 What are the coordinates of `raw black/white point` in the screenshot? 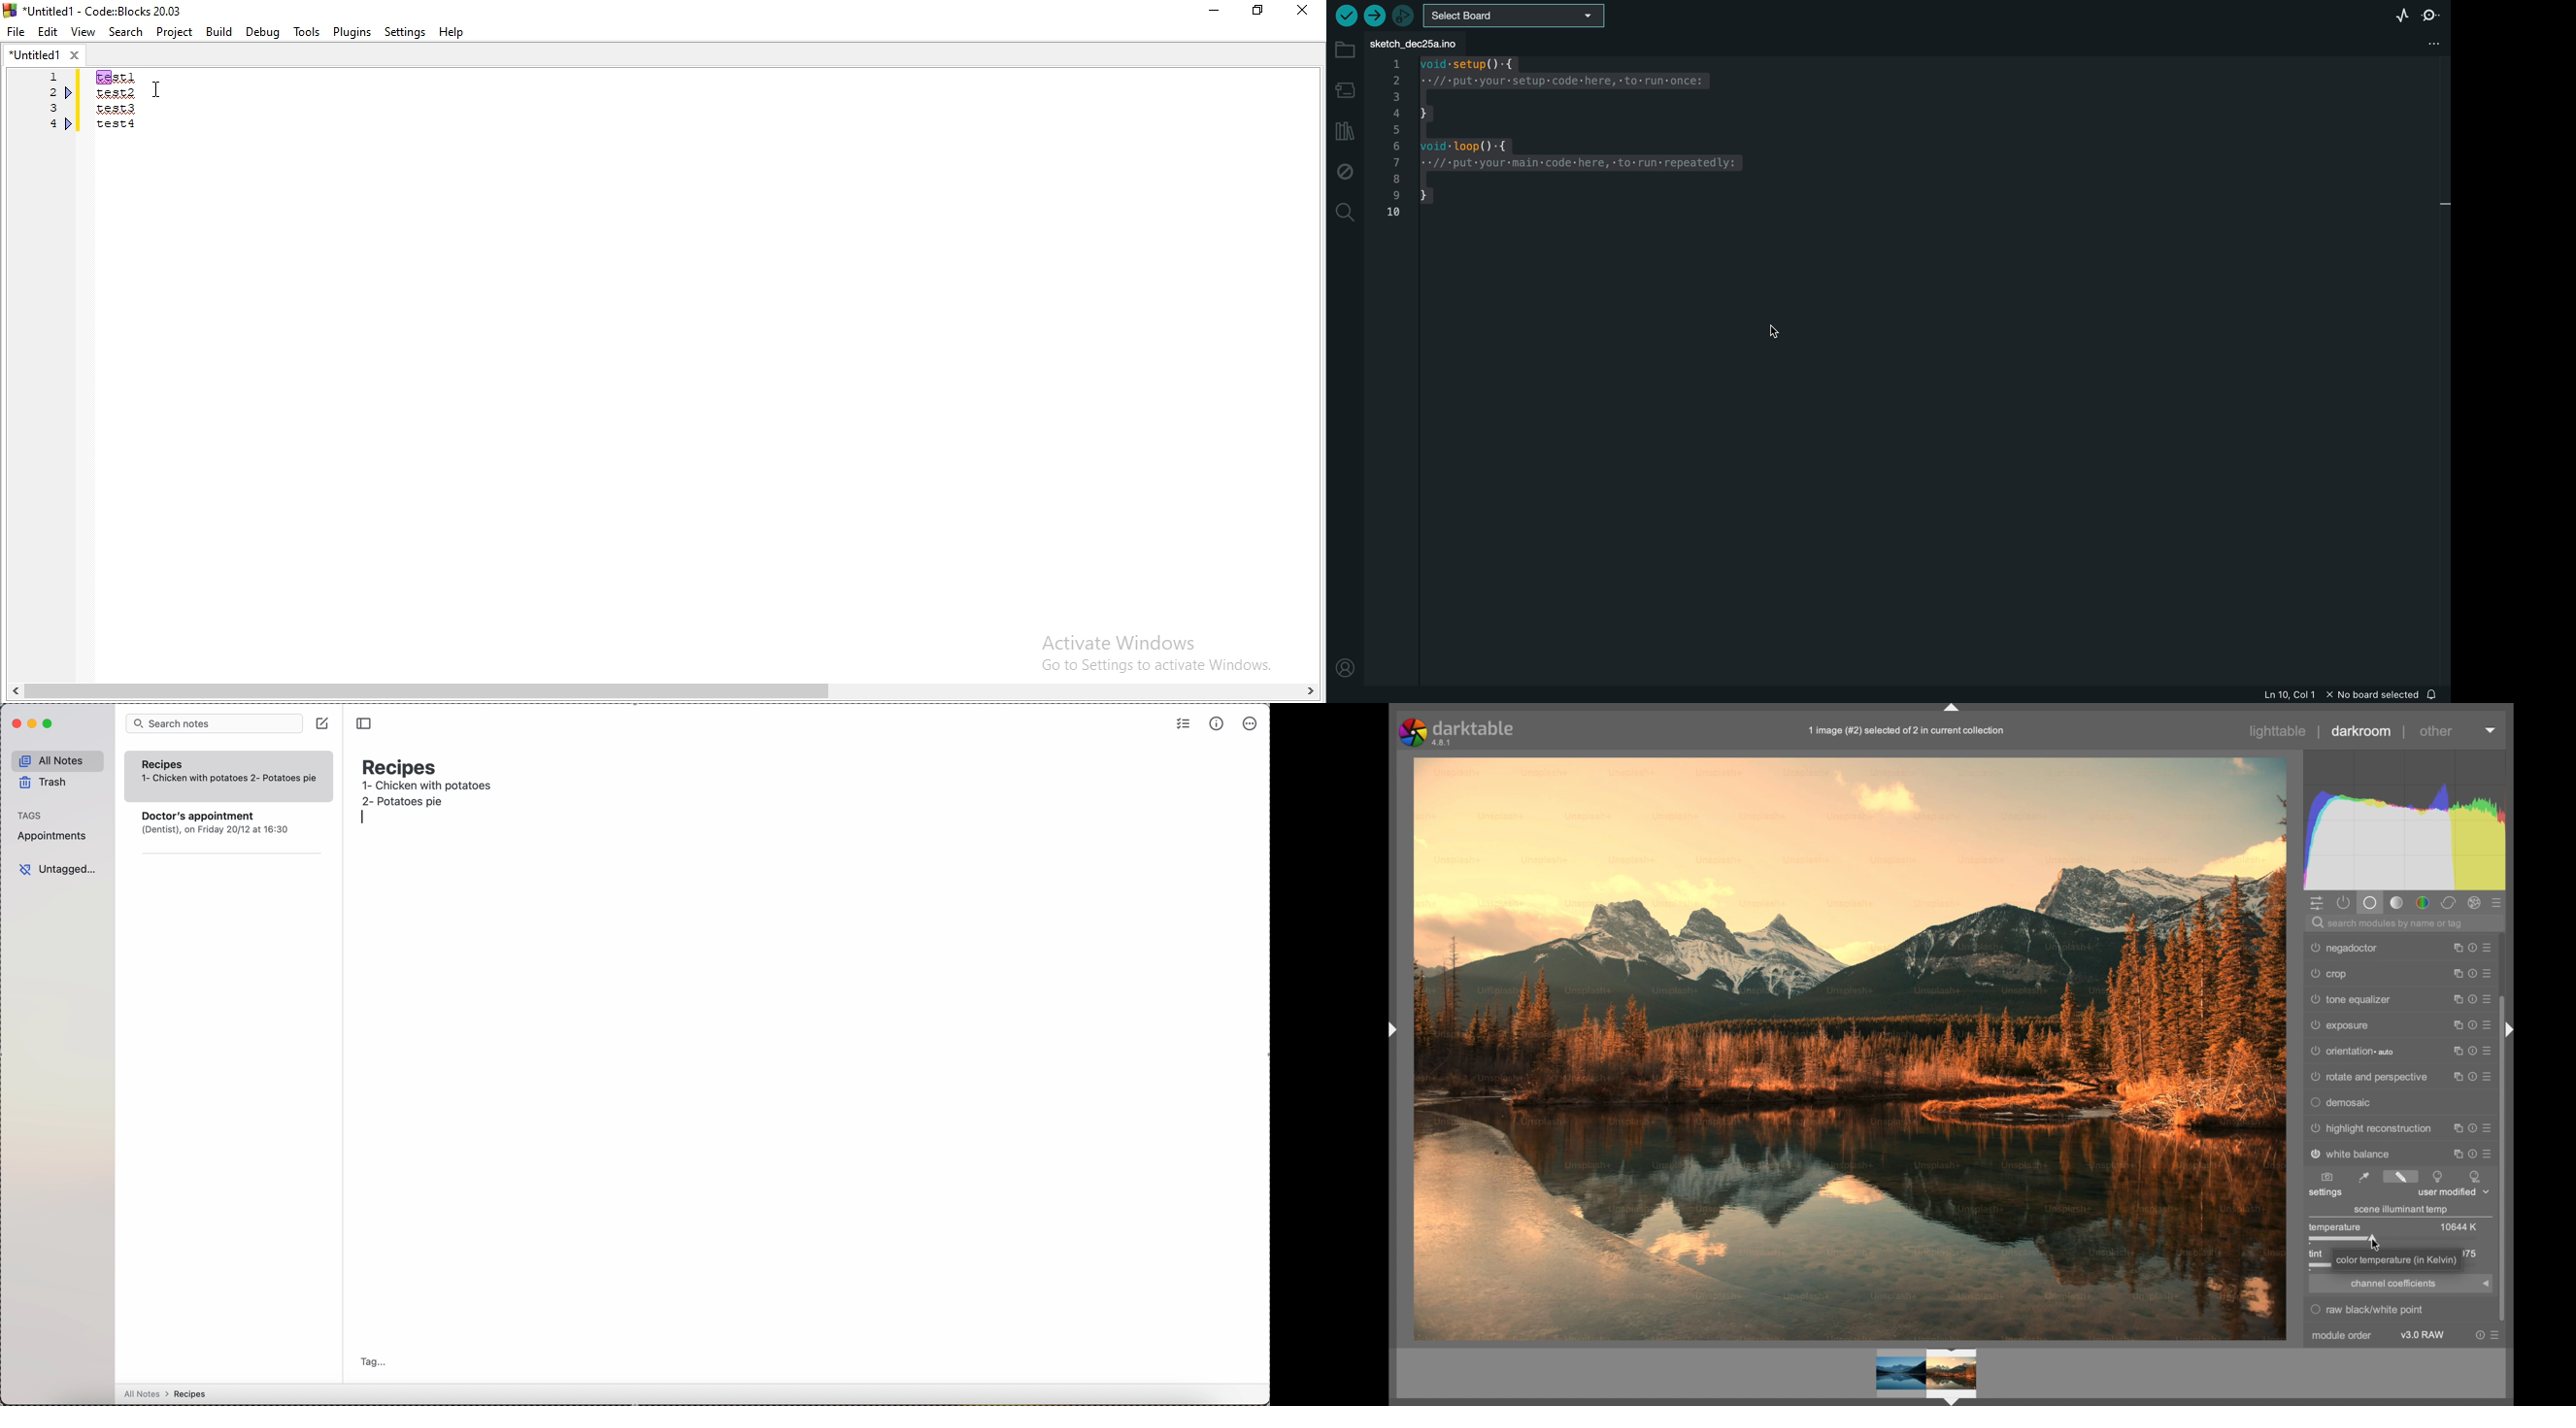 It's located at (2370, 1309).